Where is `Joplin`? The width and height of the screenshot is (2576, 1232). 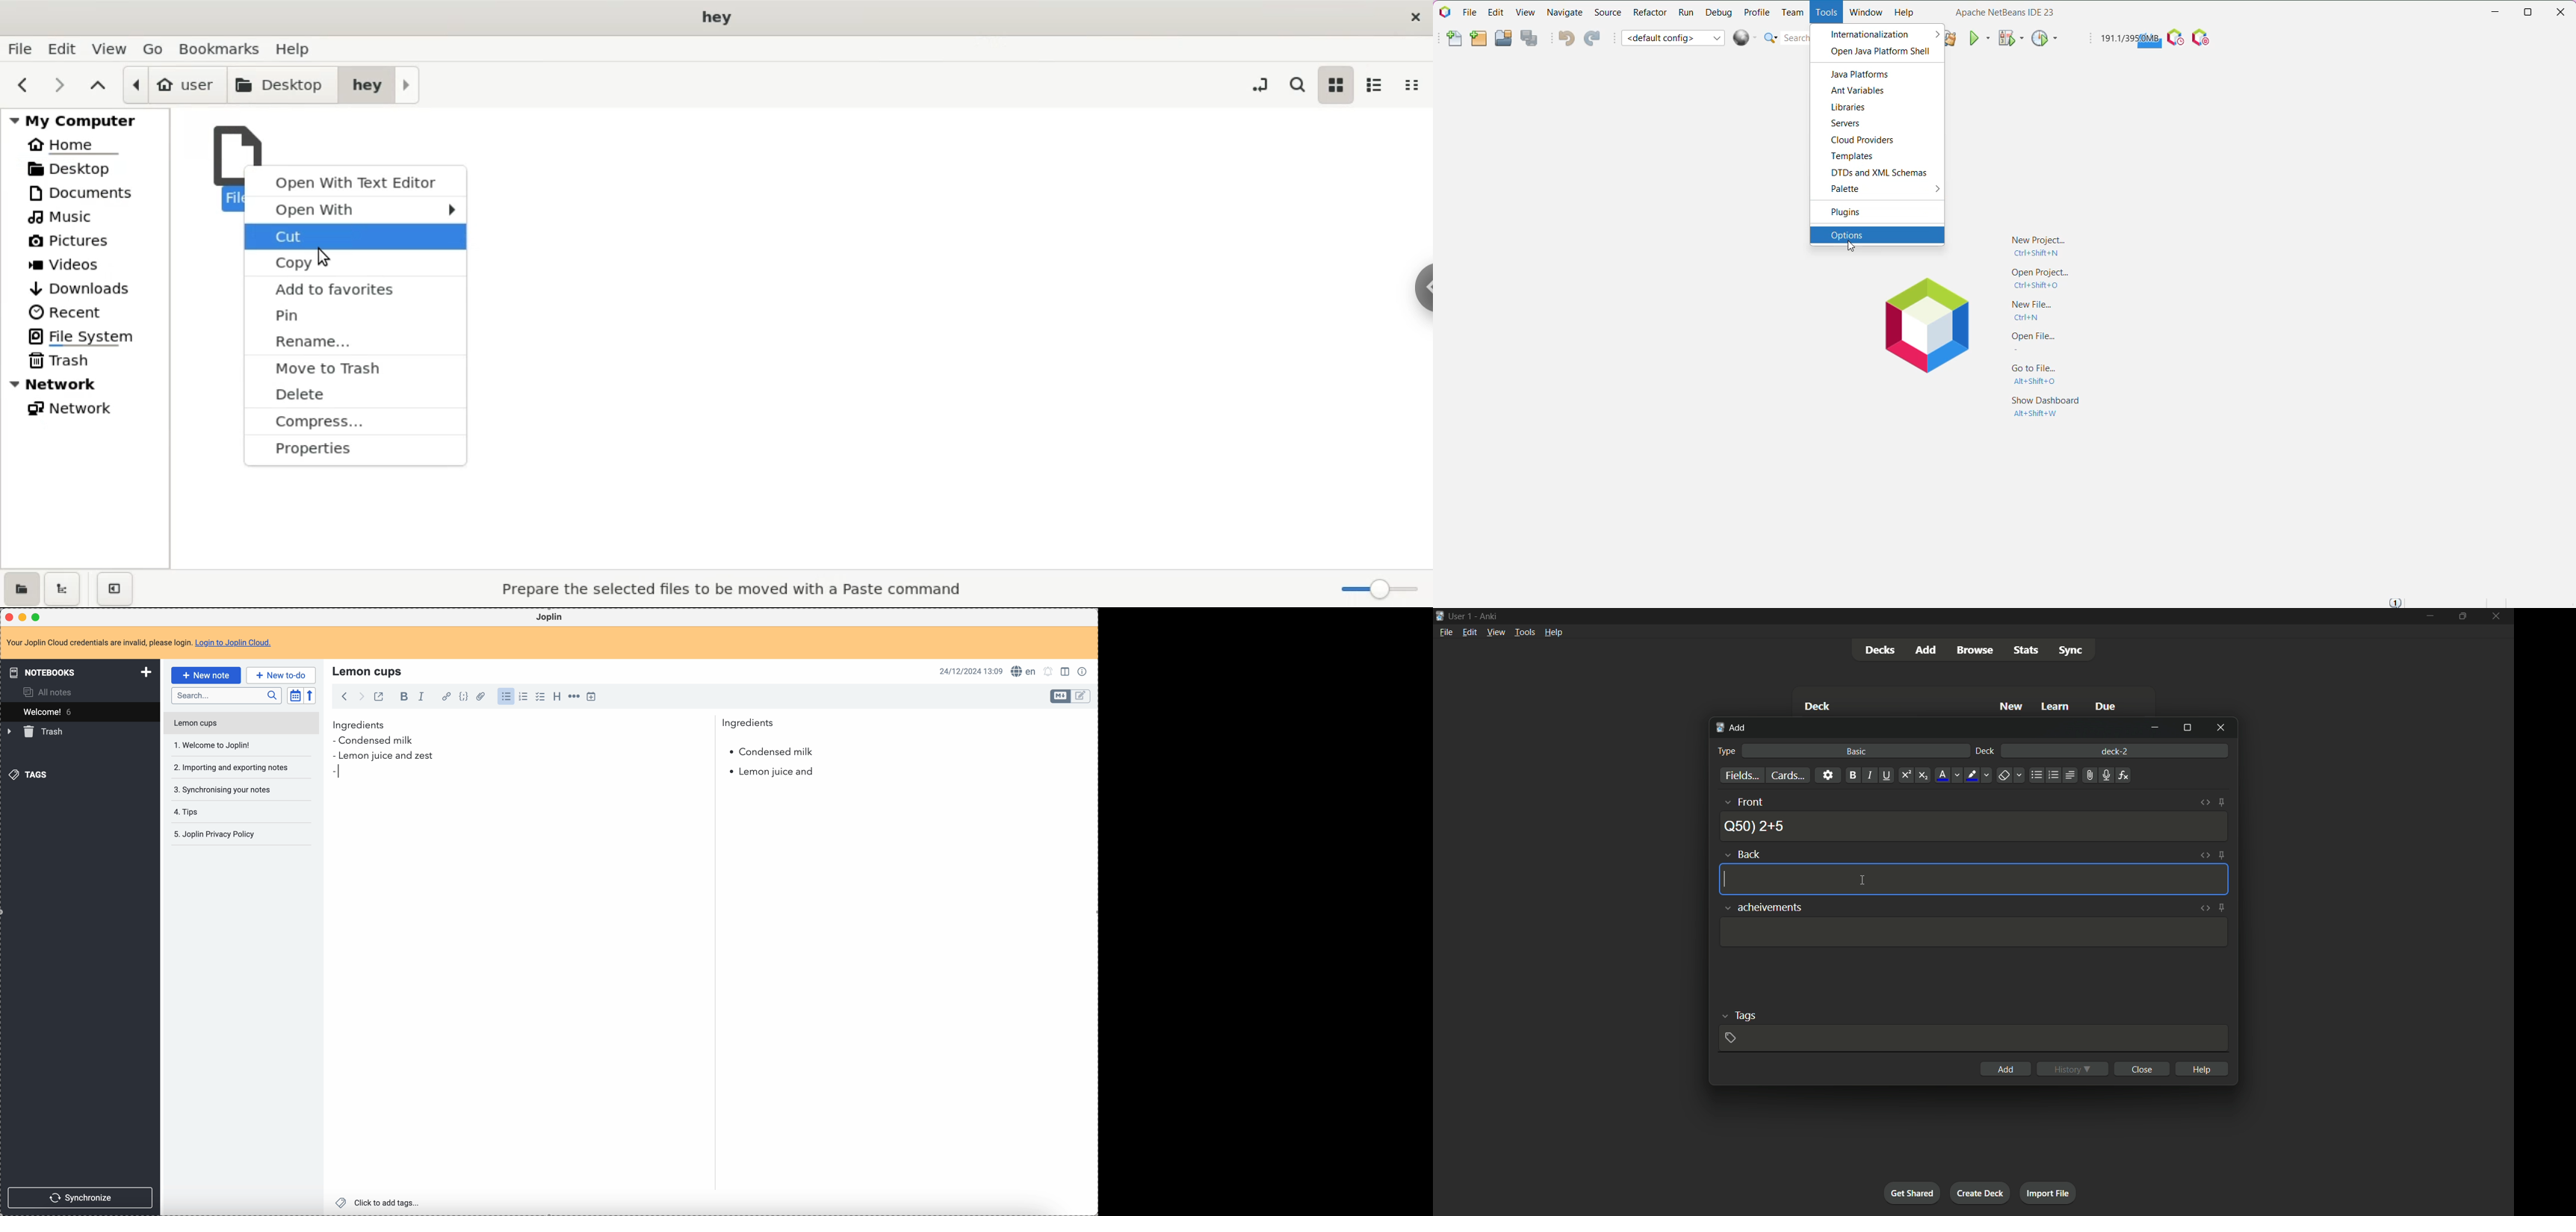
Joplin is located at coordinates (549, 617).